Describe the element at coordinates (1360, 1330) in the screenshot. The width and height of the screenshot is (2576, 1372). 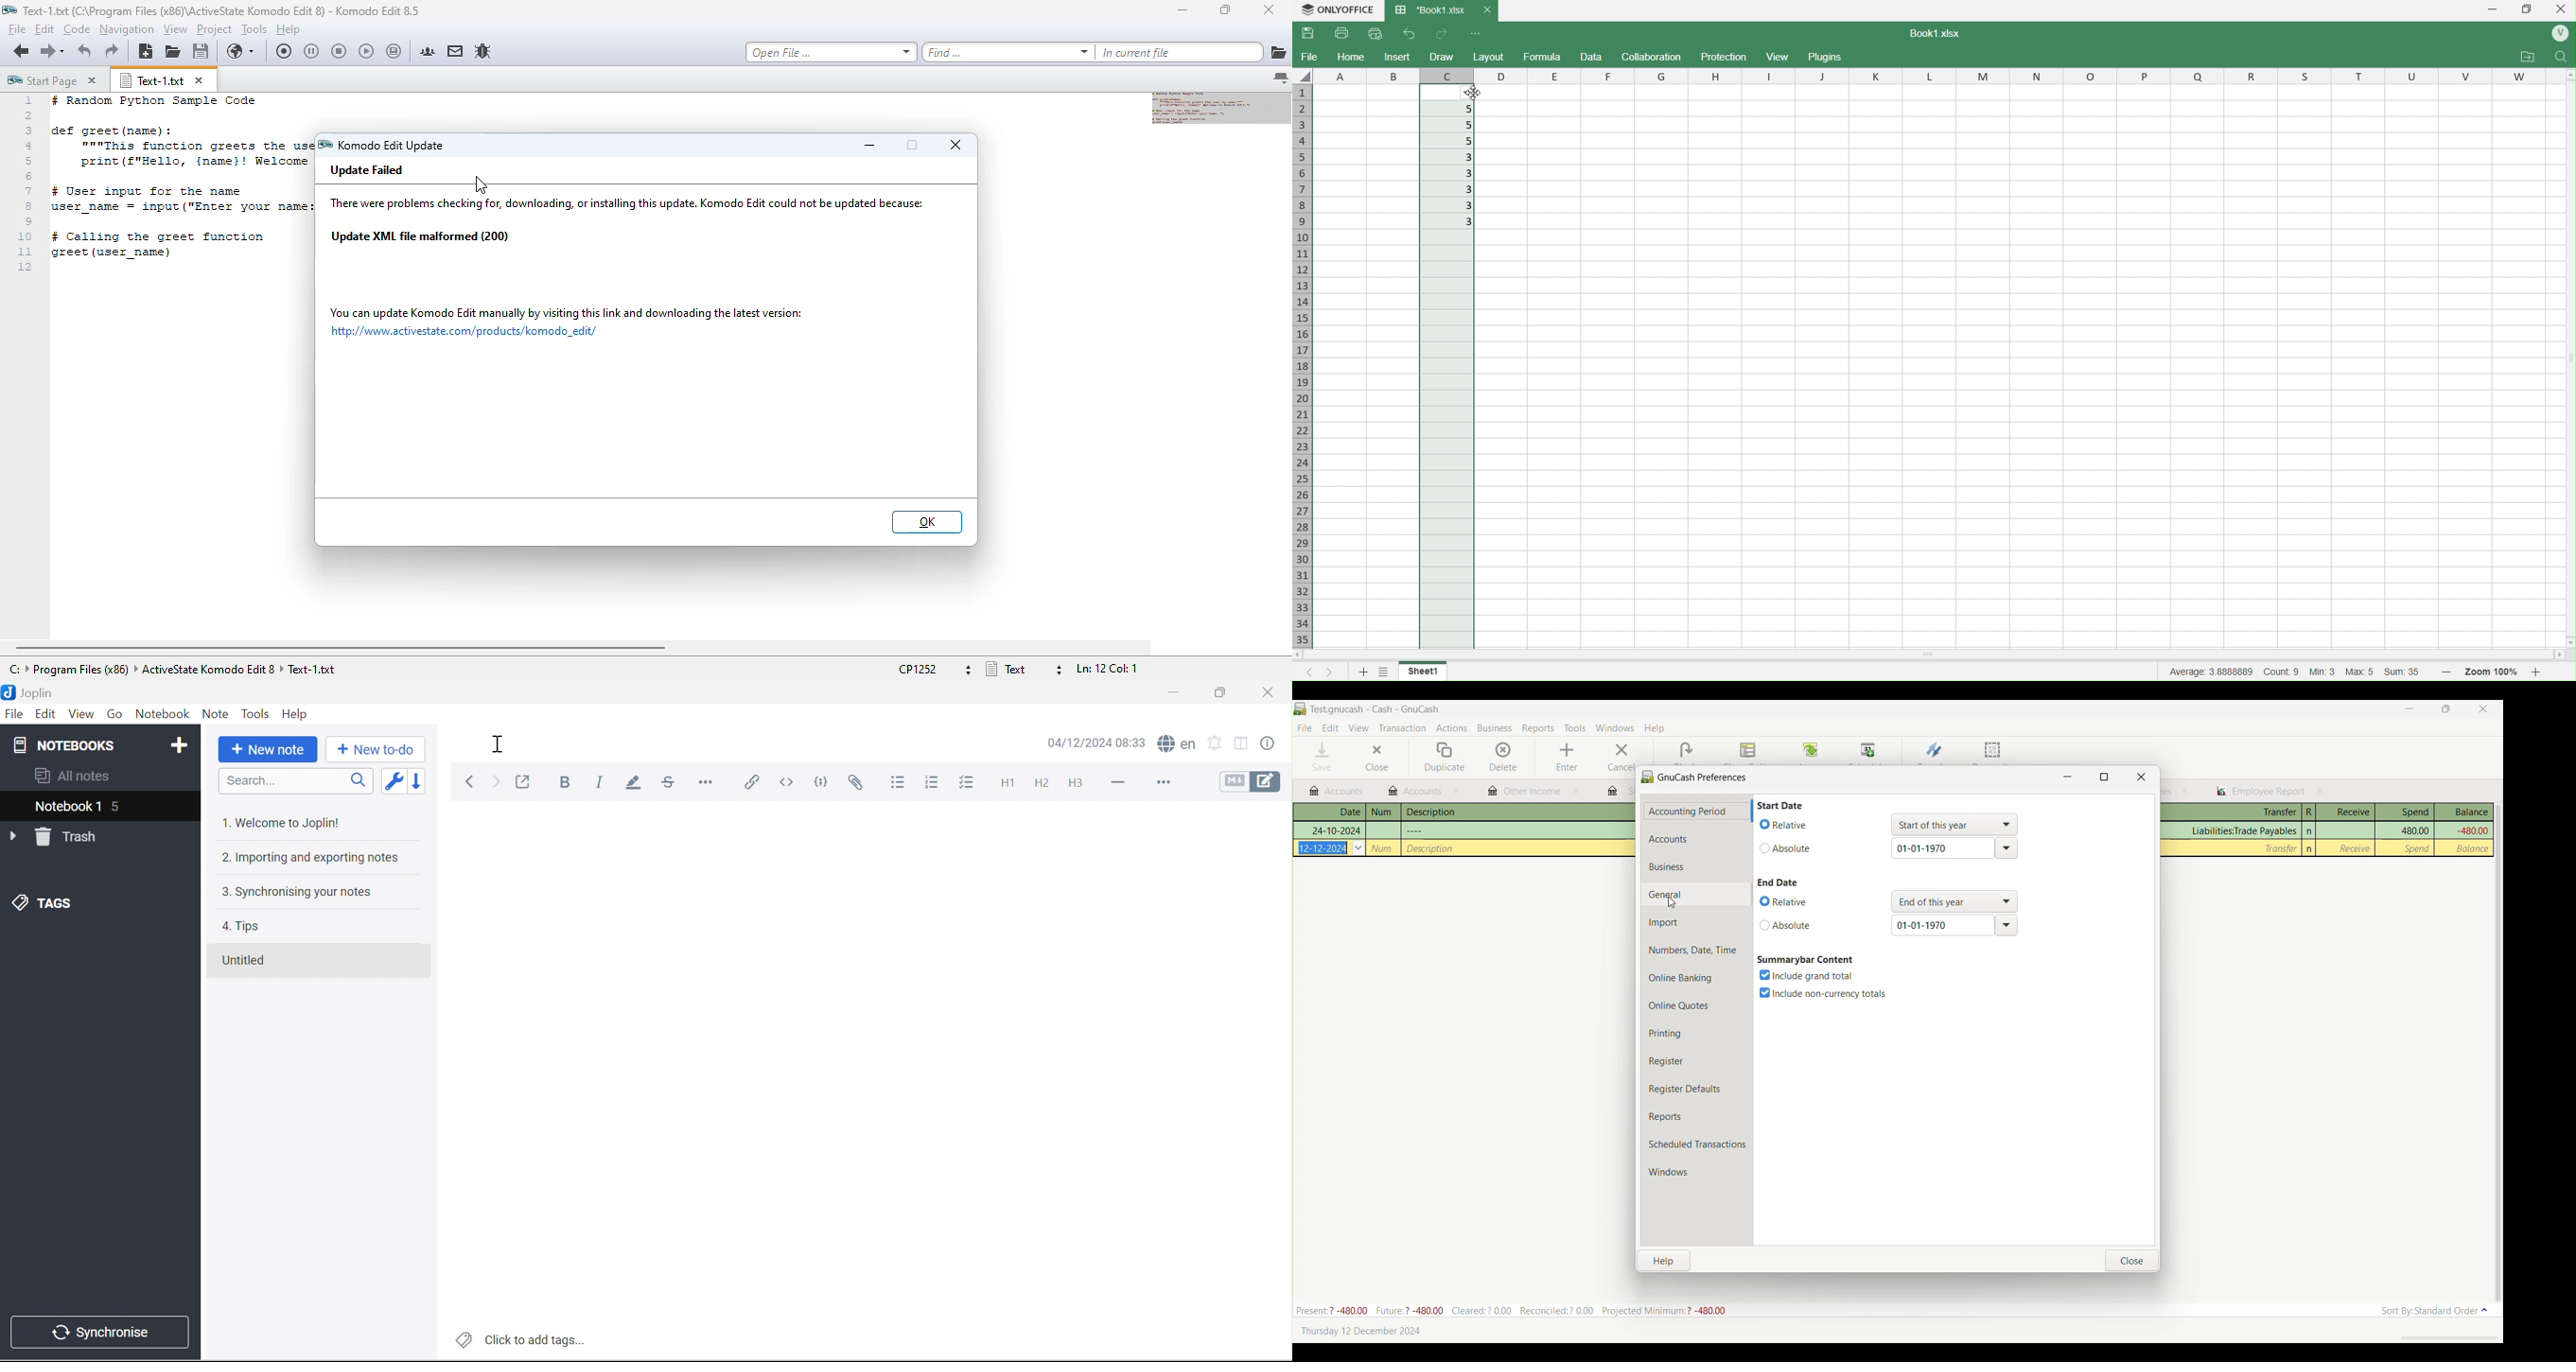
I see `Current date` at that location.